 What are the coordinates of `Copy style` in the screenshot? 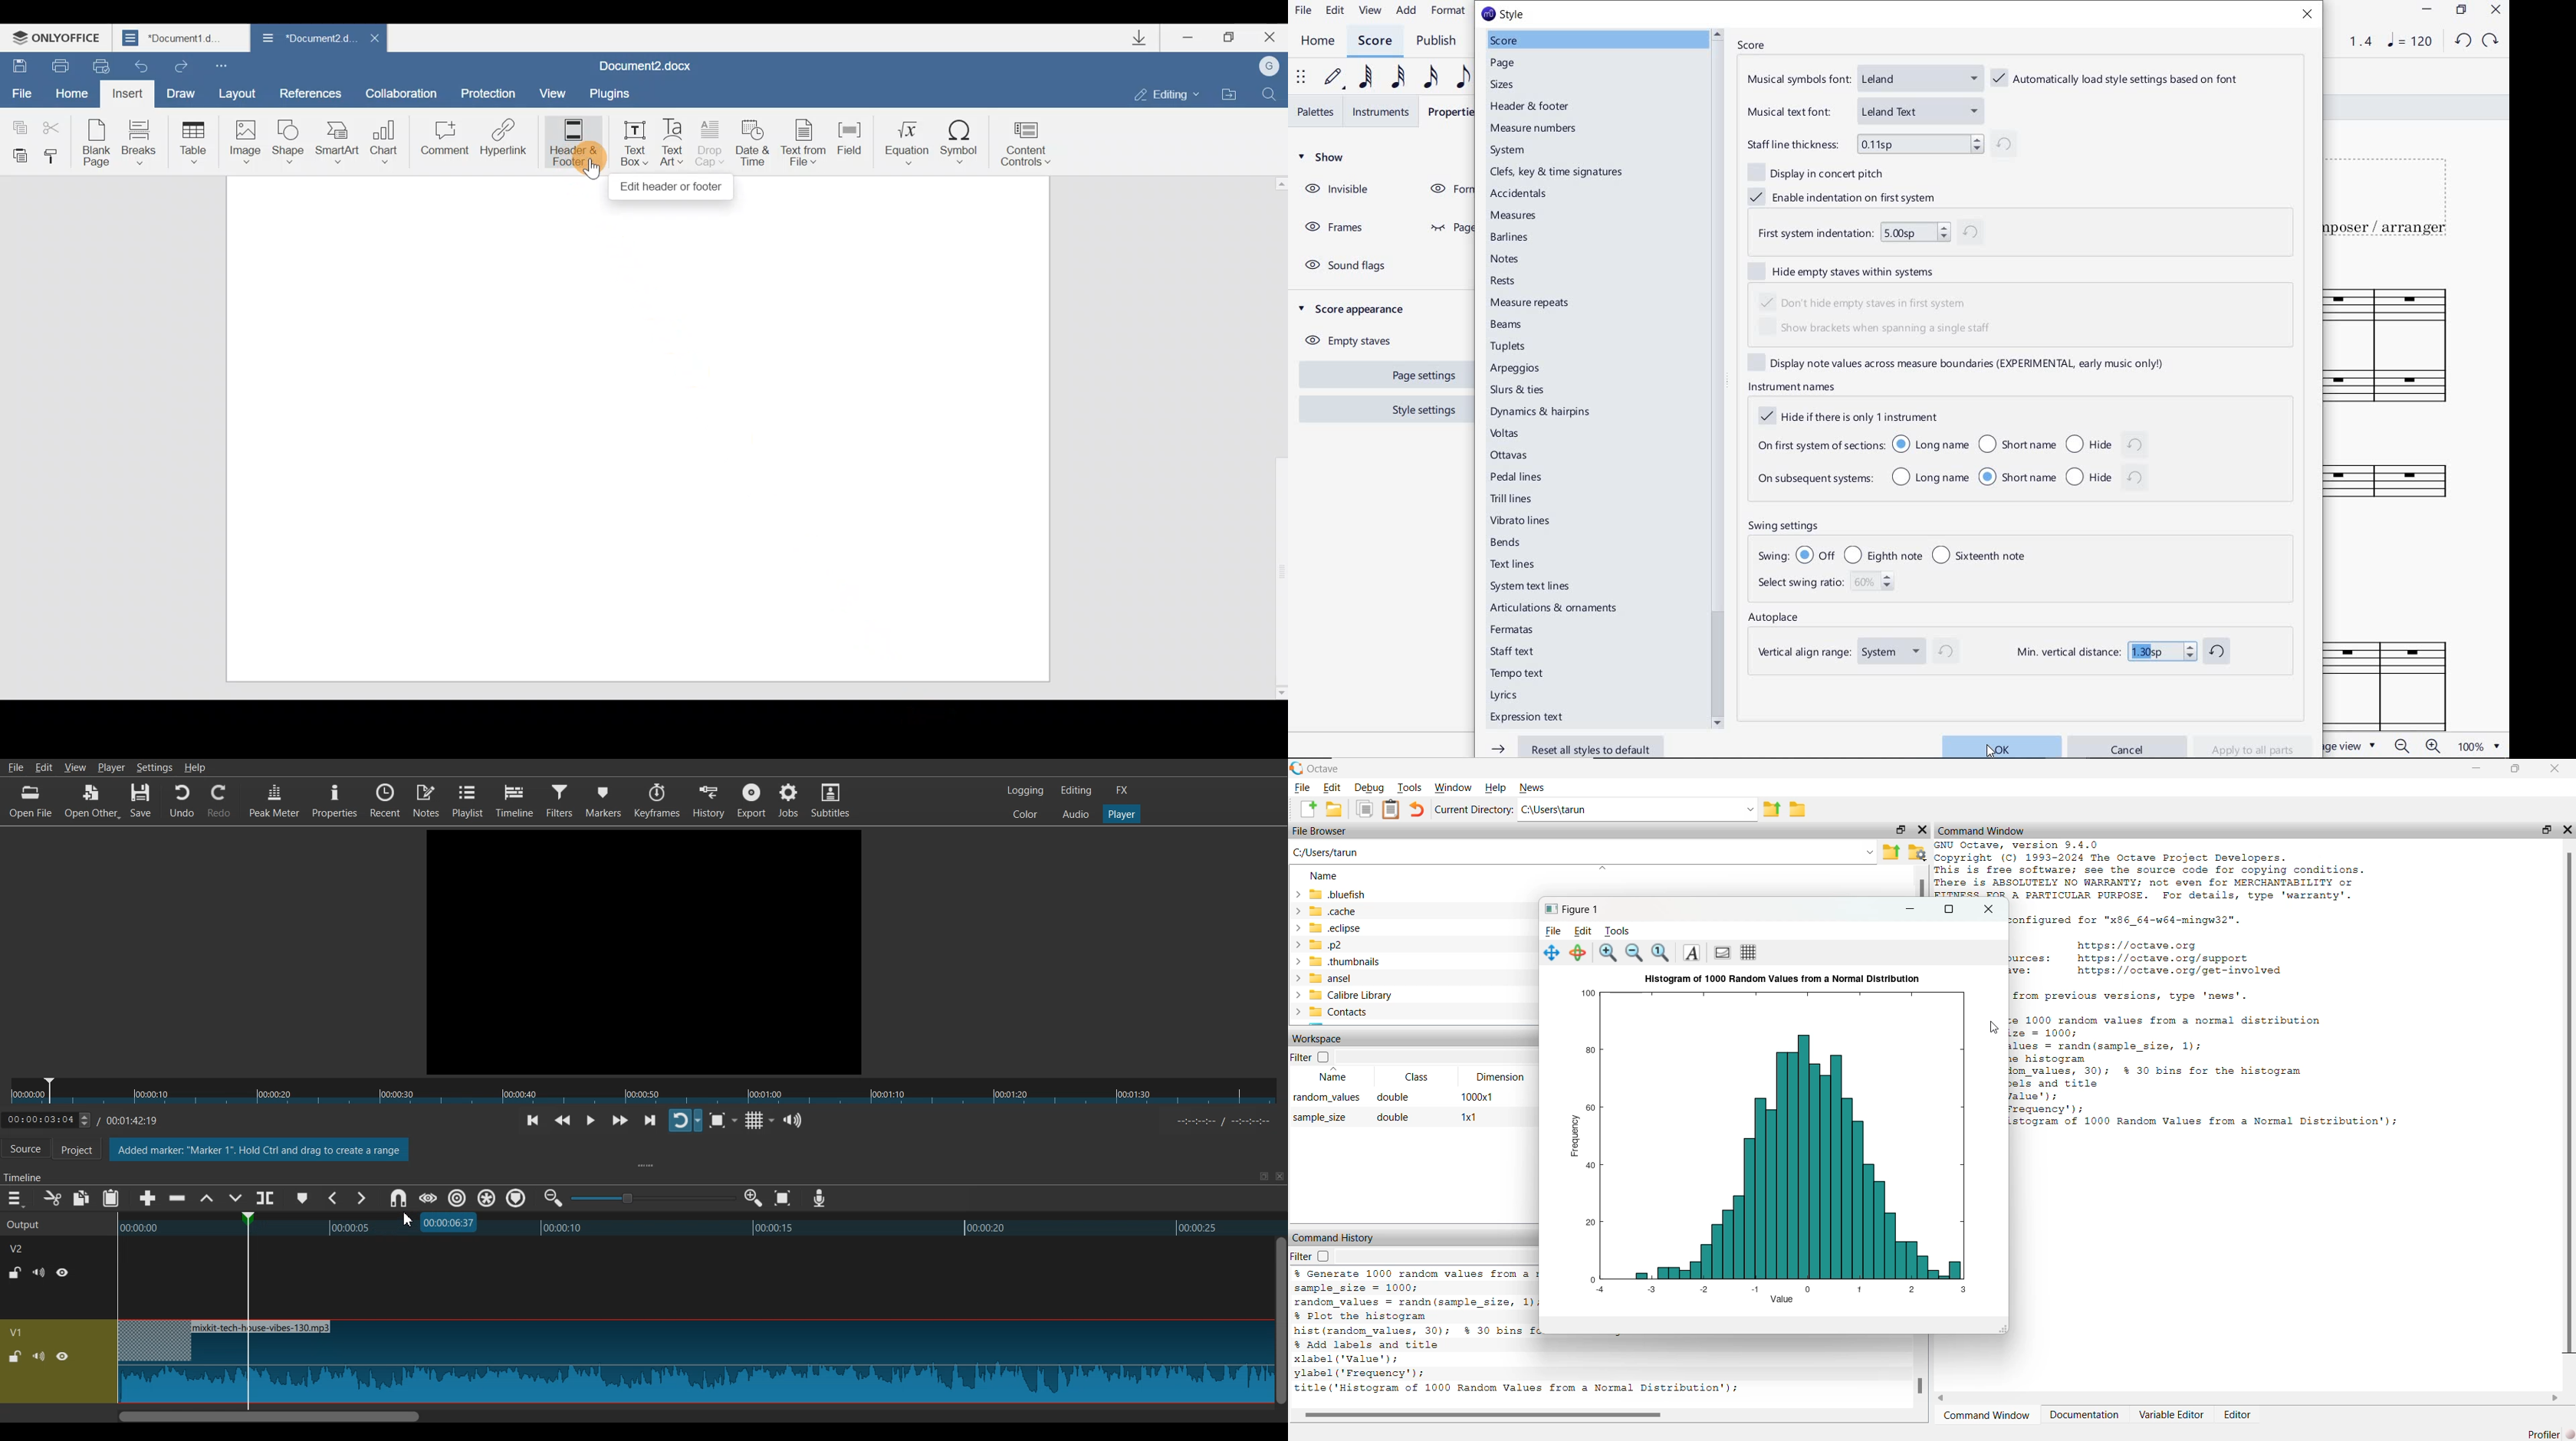 It's located at (56, 156).